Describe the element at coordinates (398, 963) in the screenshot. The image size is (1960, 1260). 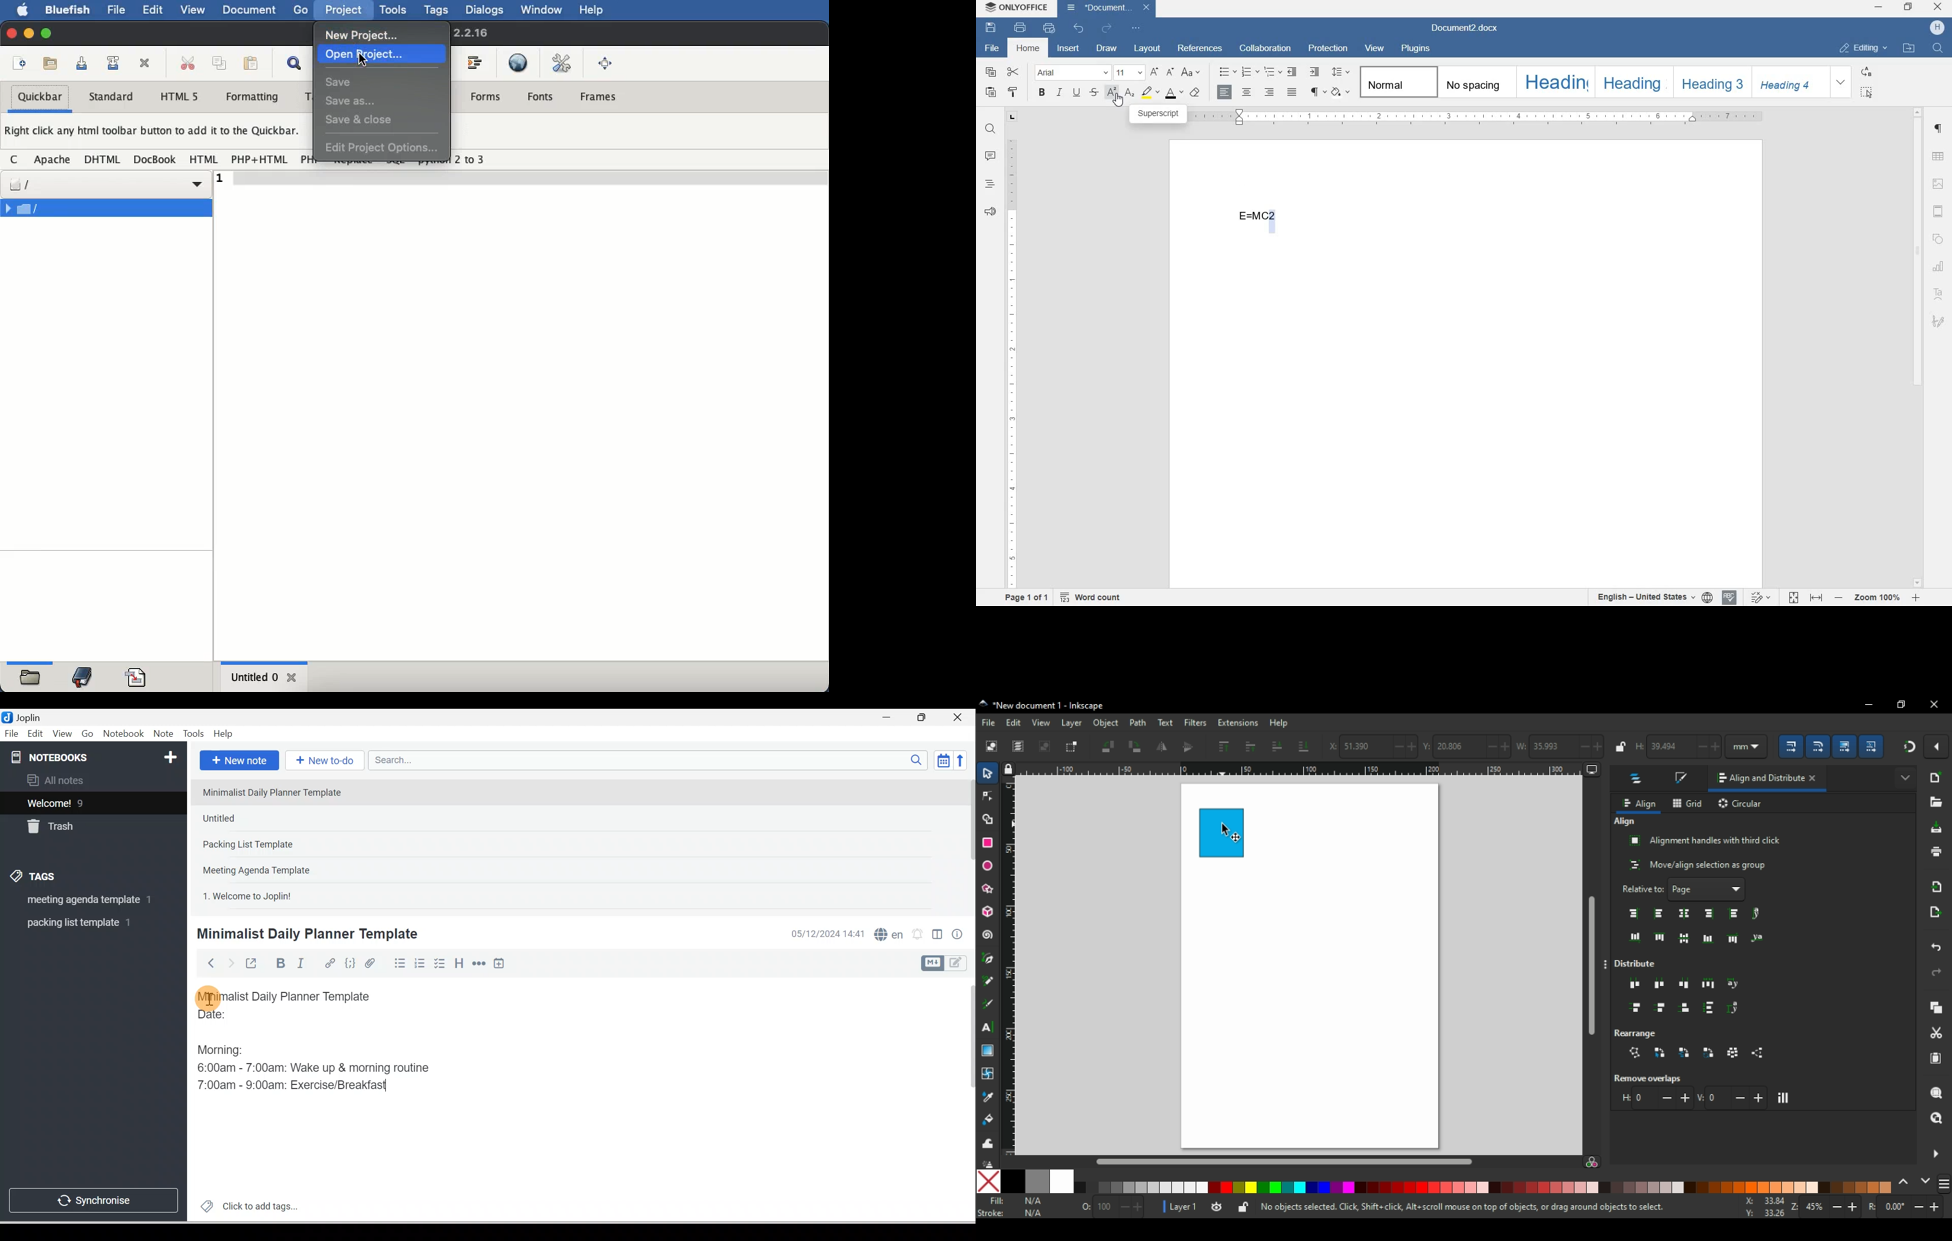
I see `Bulleted list` at that location.